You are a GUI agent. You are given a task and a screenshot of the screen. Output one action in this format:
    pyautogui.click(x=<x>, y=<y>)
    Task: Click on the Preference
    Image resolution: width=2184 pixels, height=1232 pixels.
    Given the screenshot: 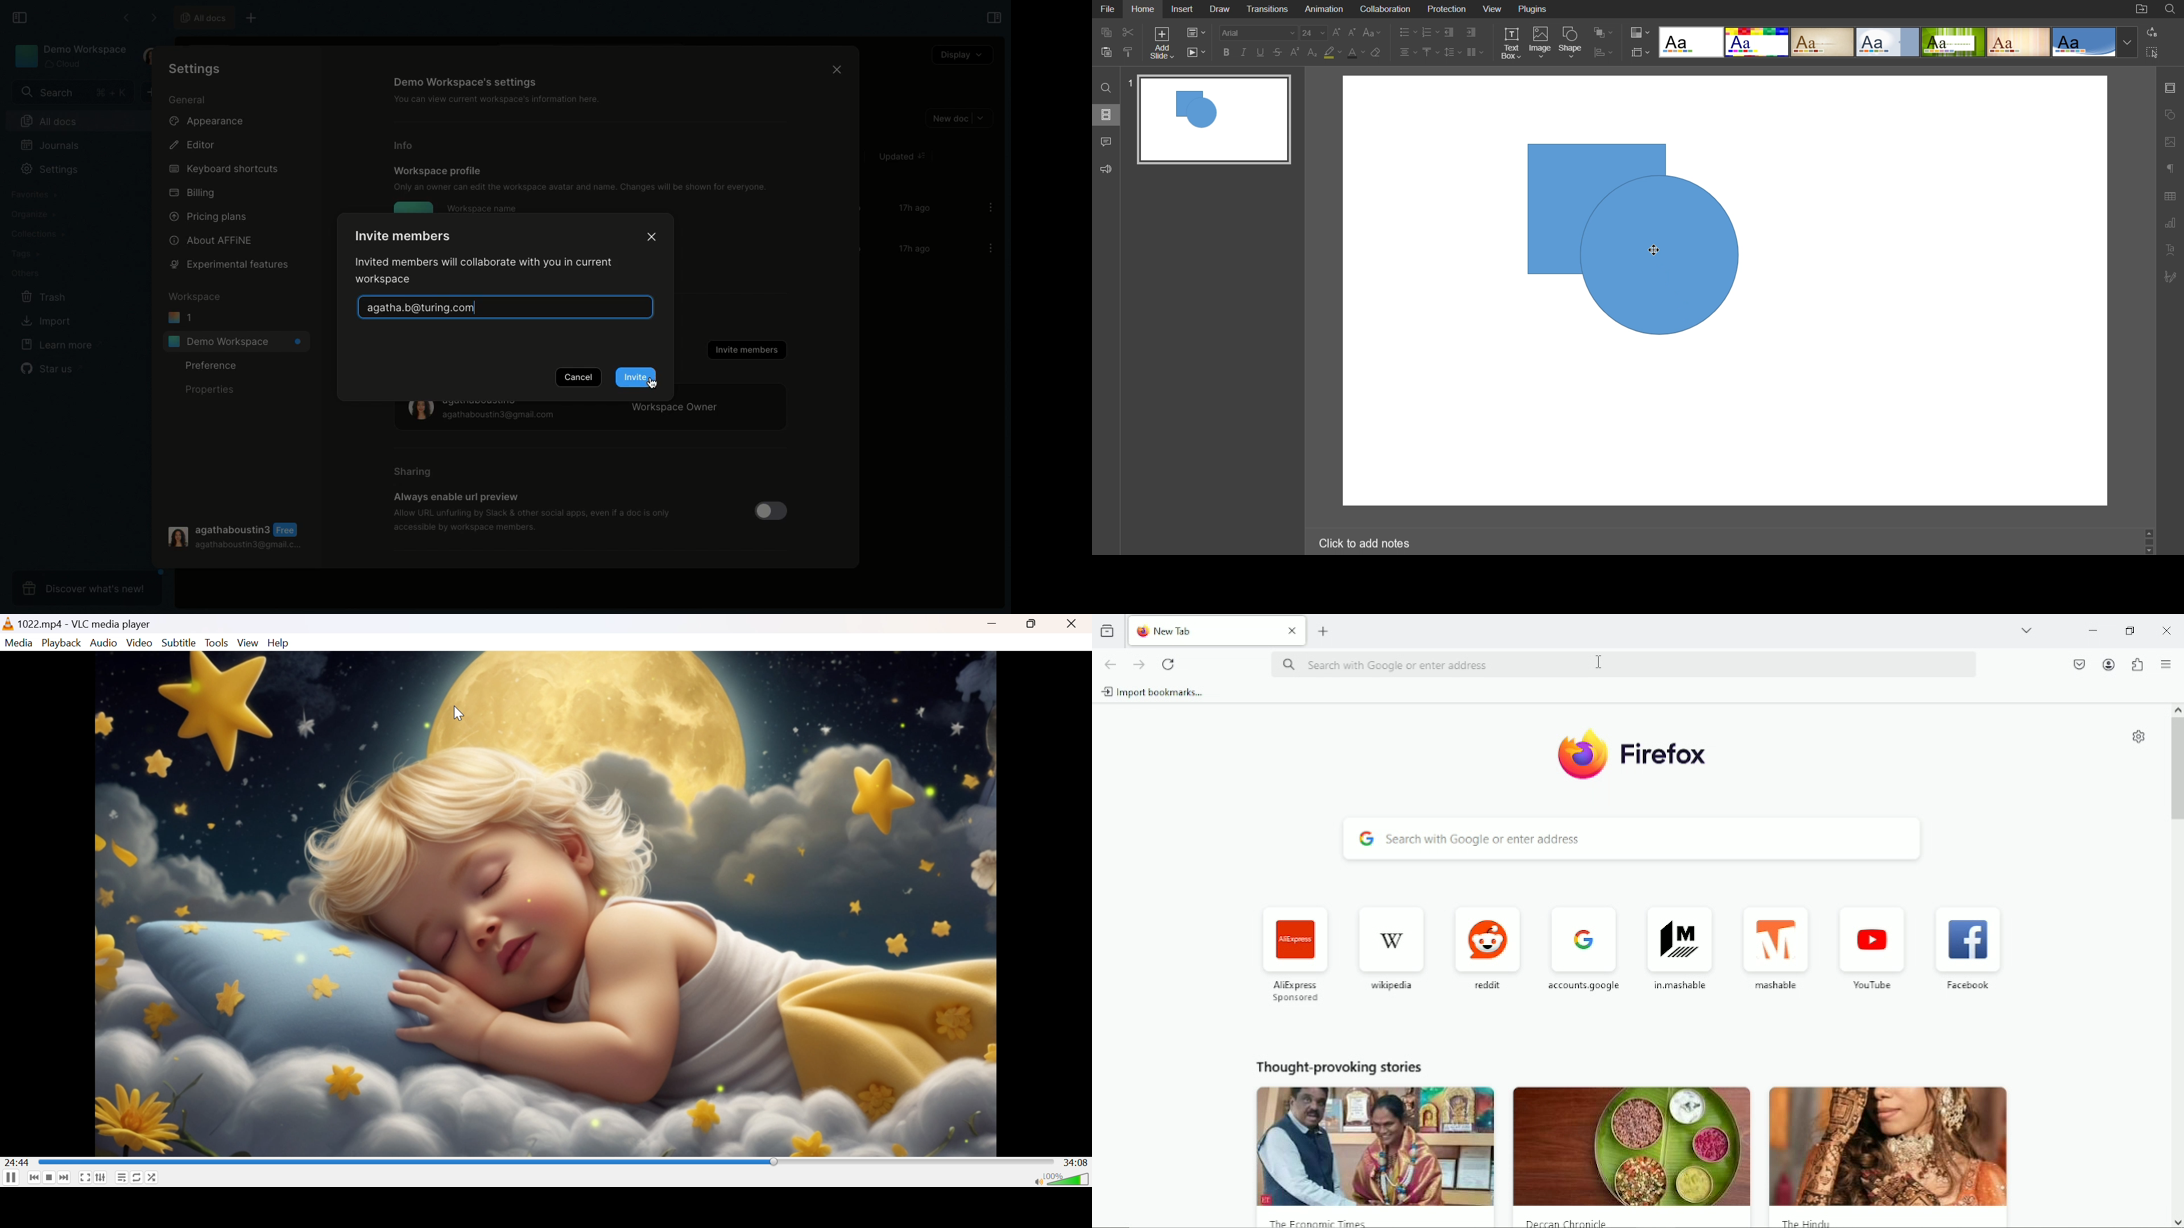 What is the action you would take?
    pyautogui.click(x=213, y=366)
    